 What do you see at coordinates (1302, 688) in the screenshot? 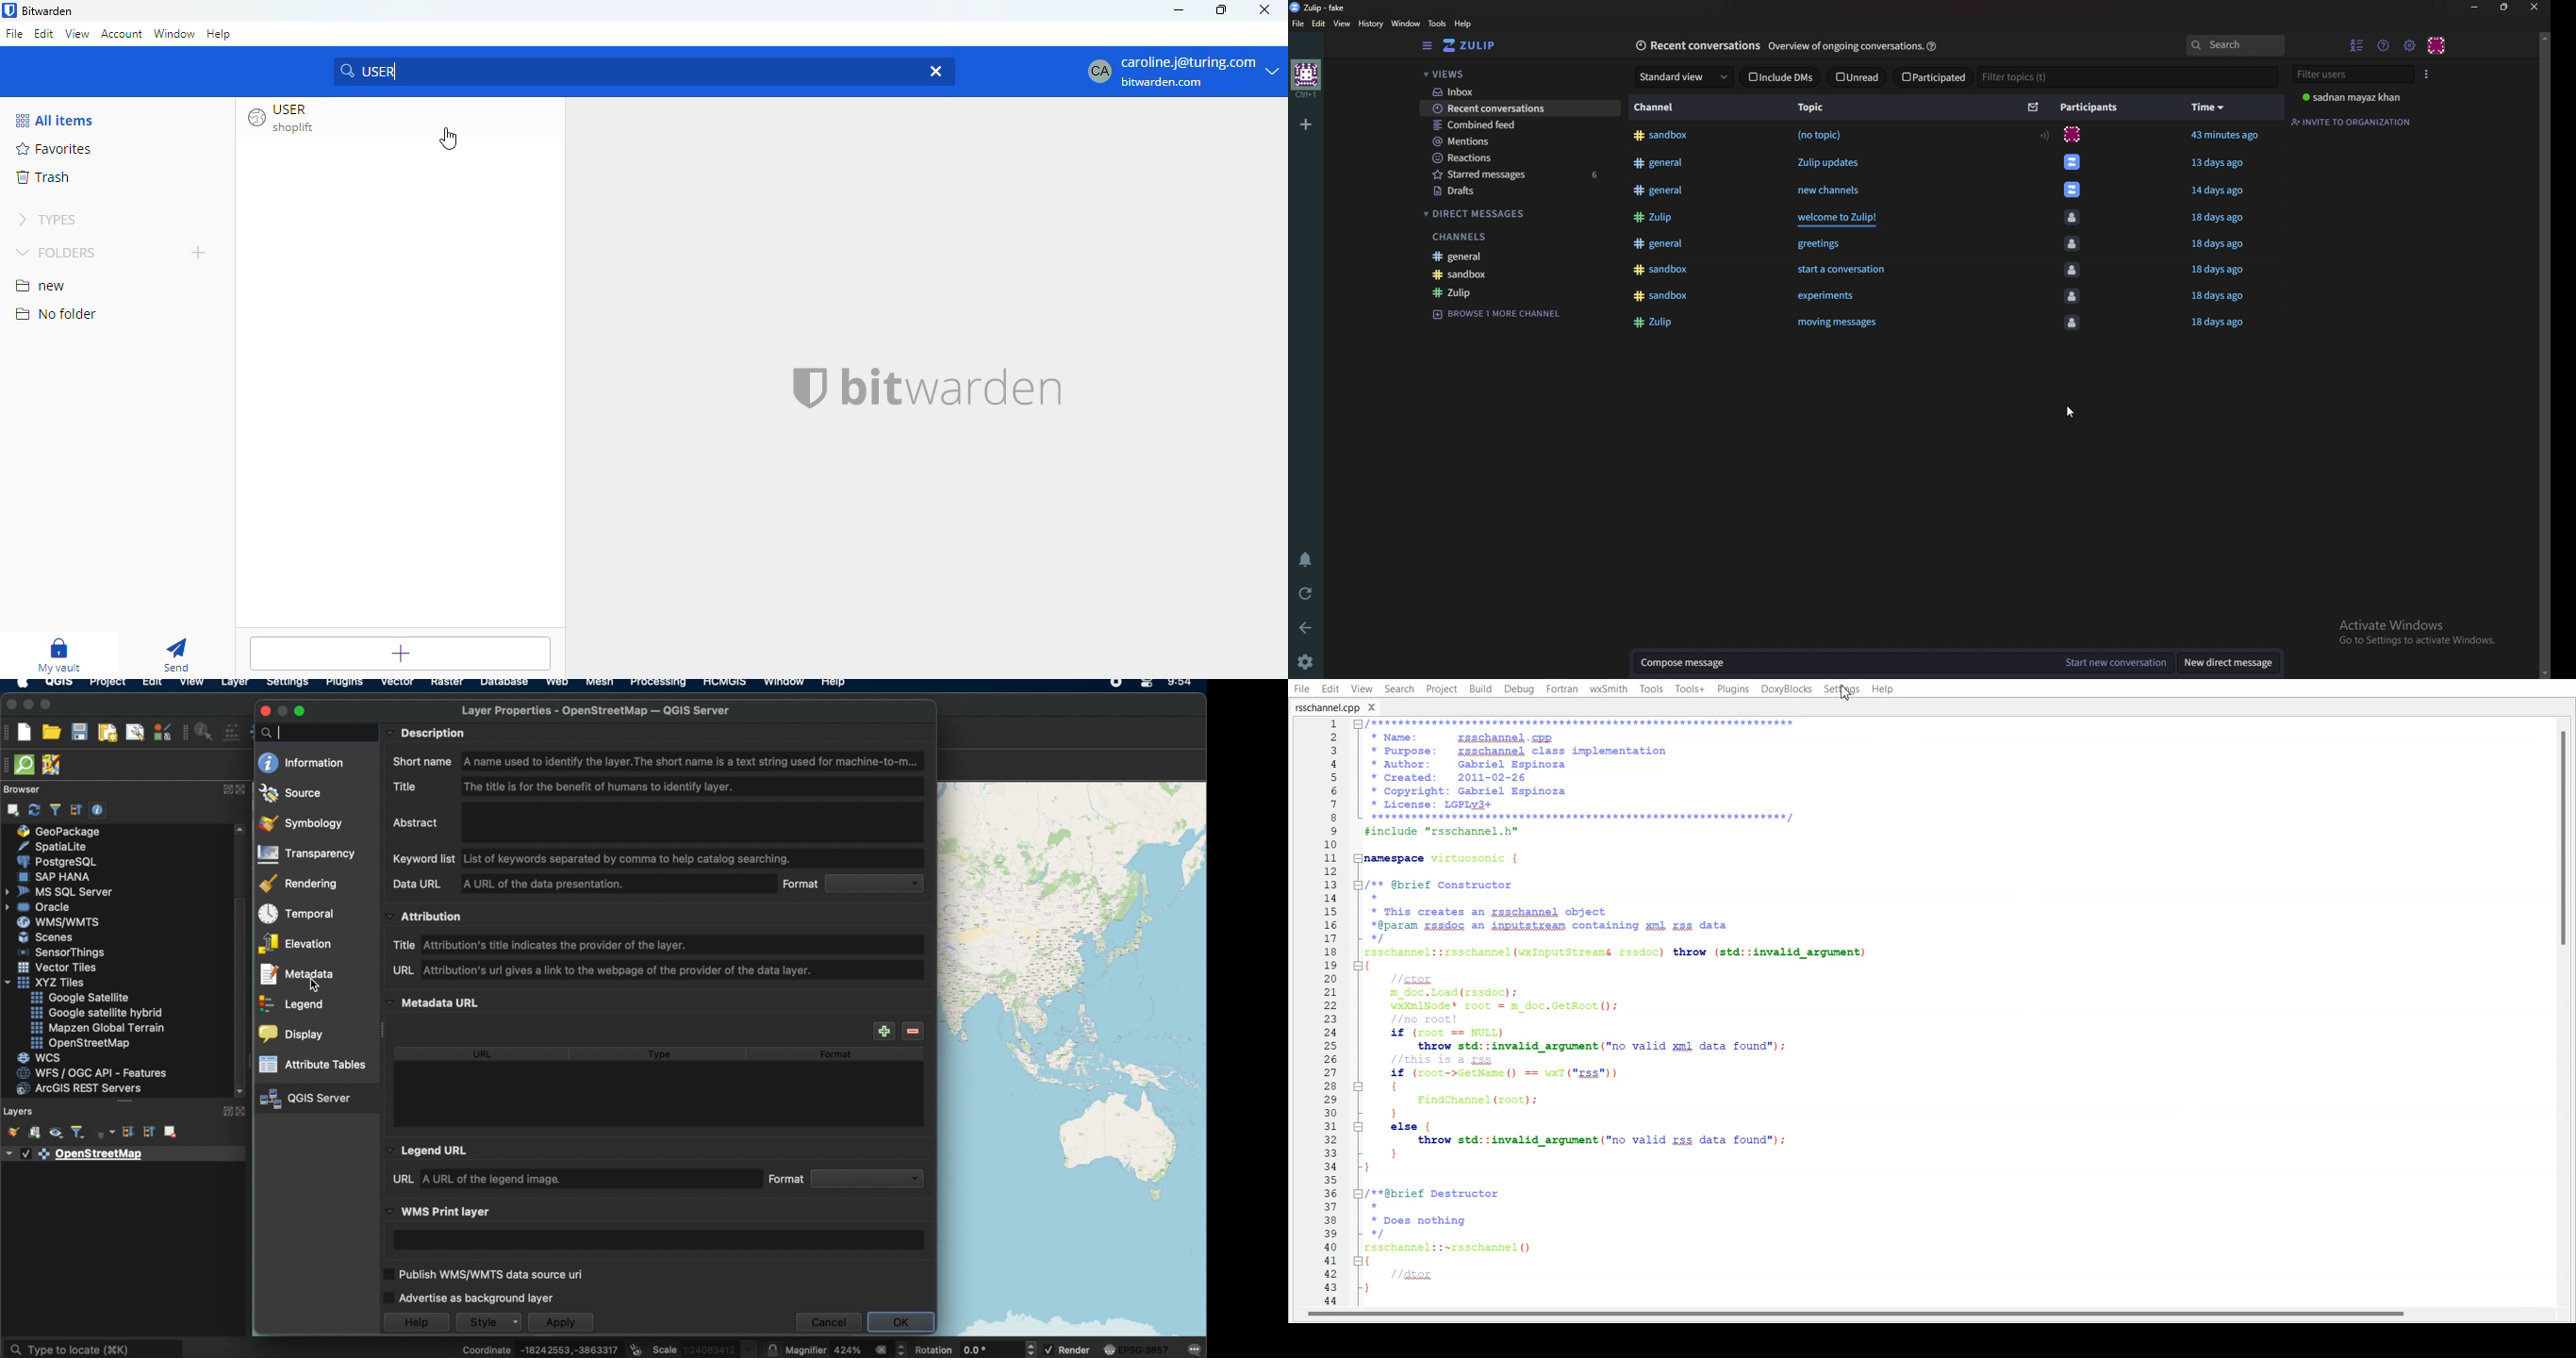
I see `File` at bounding box center [1302, 688].